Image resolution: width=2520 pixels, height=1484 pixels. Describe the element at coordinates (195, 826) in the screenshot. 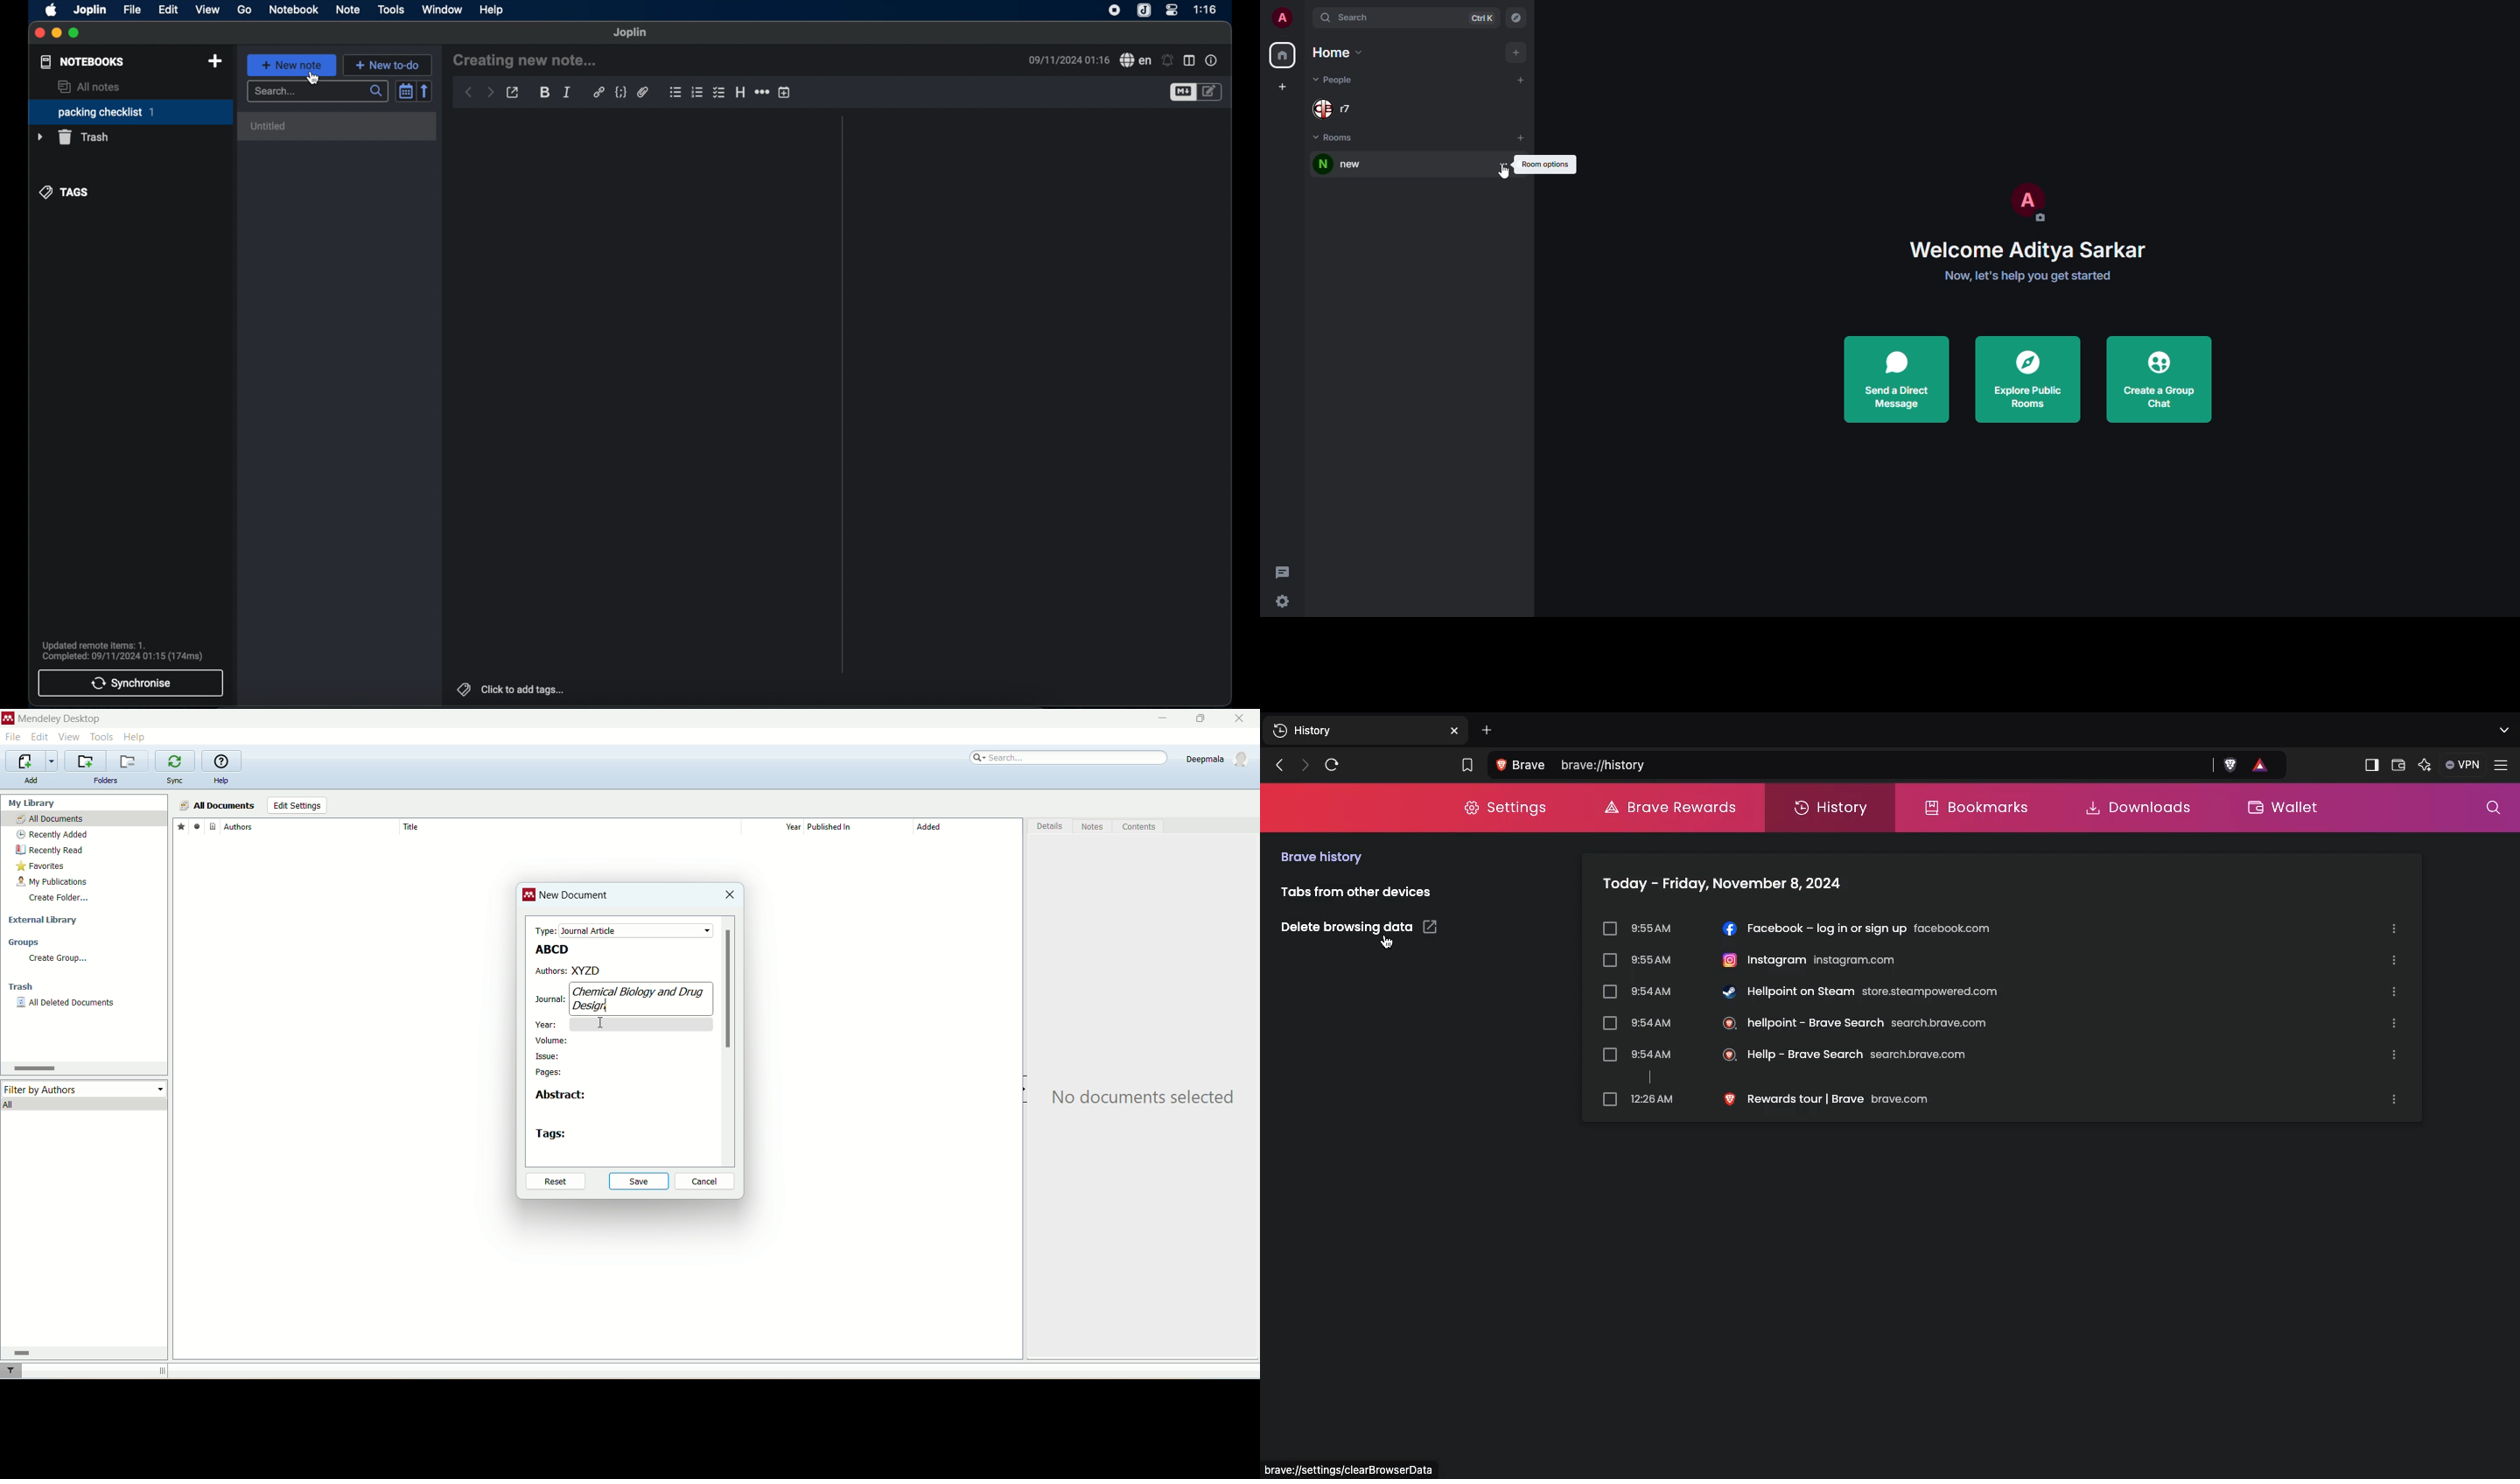

I see `read/unread` at that location.